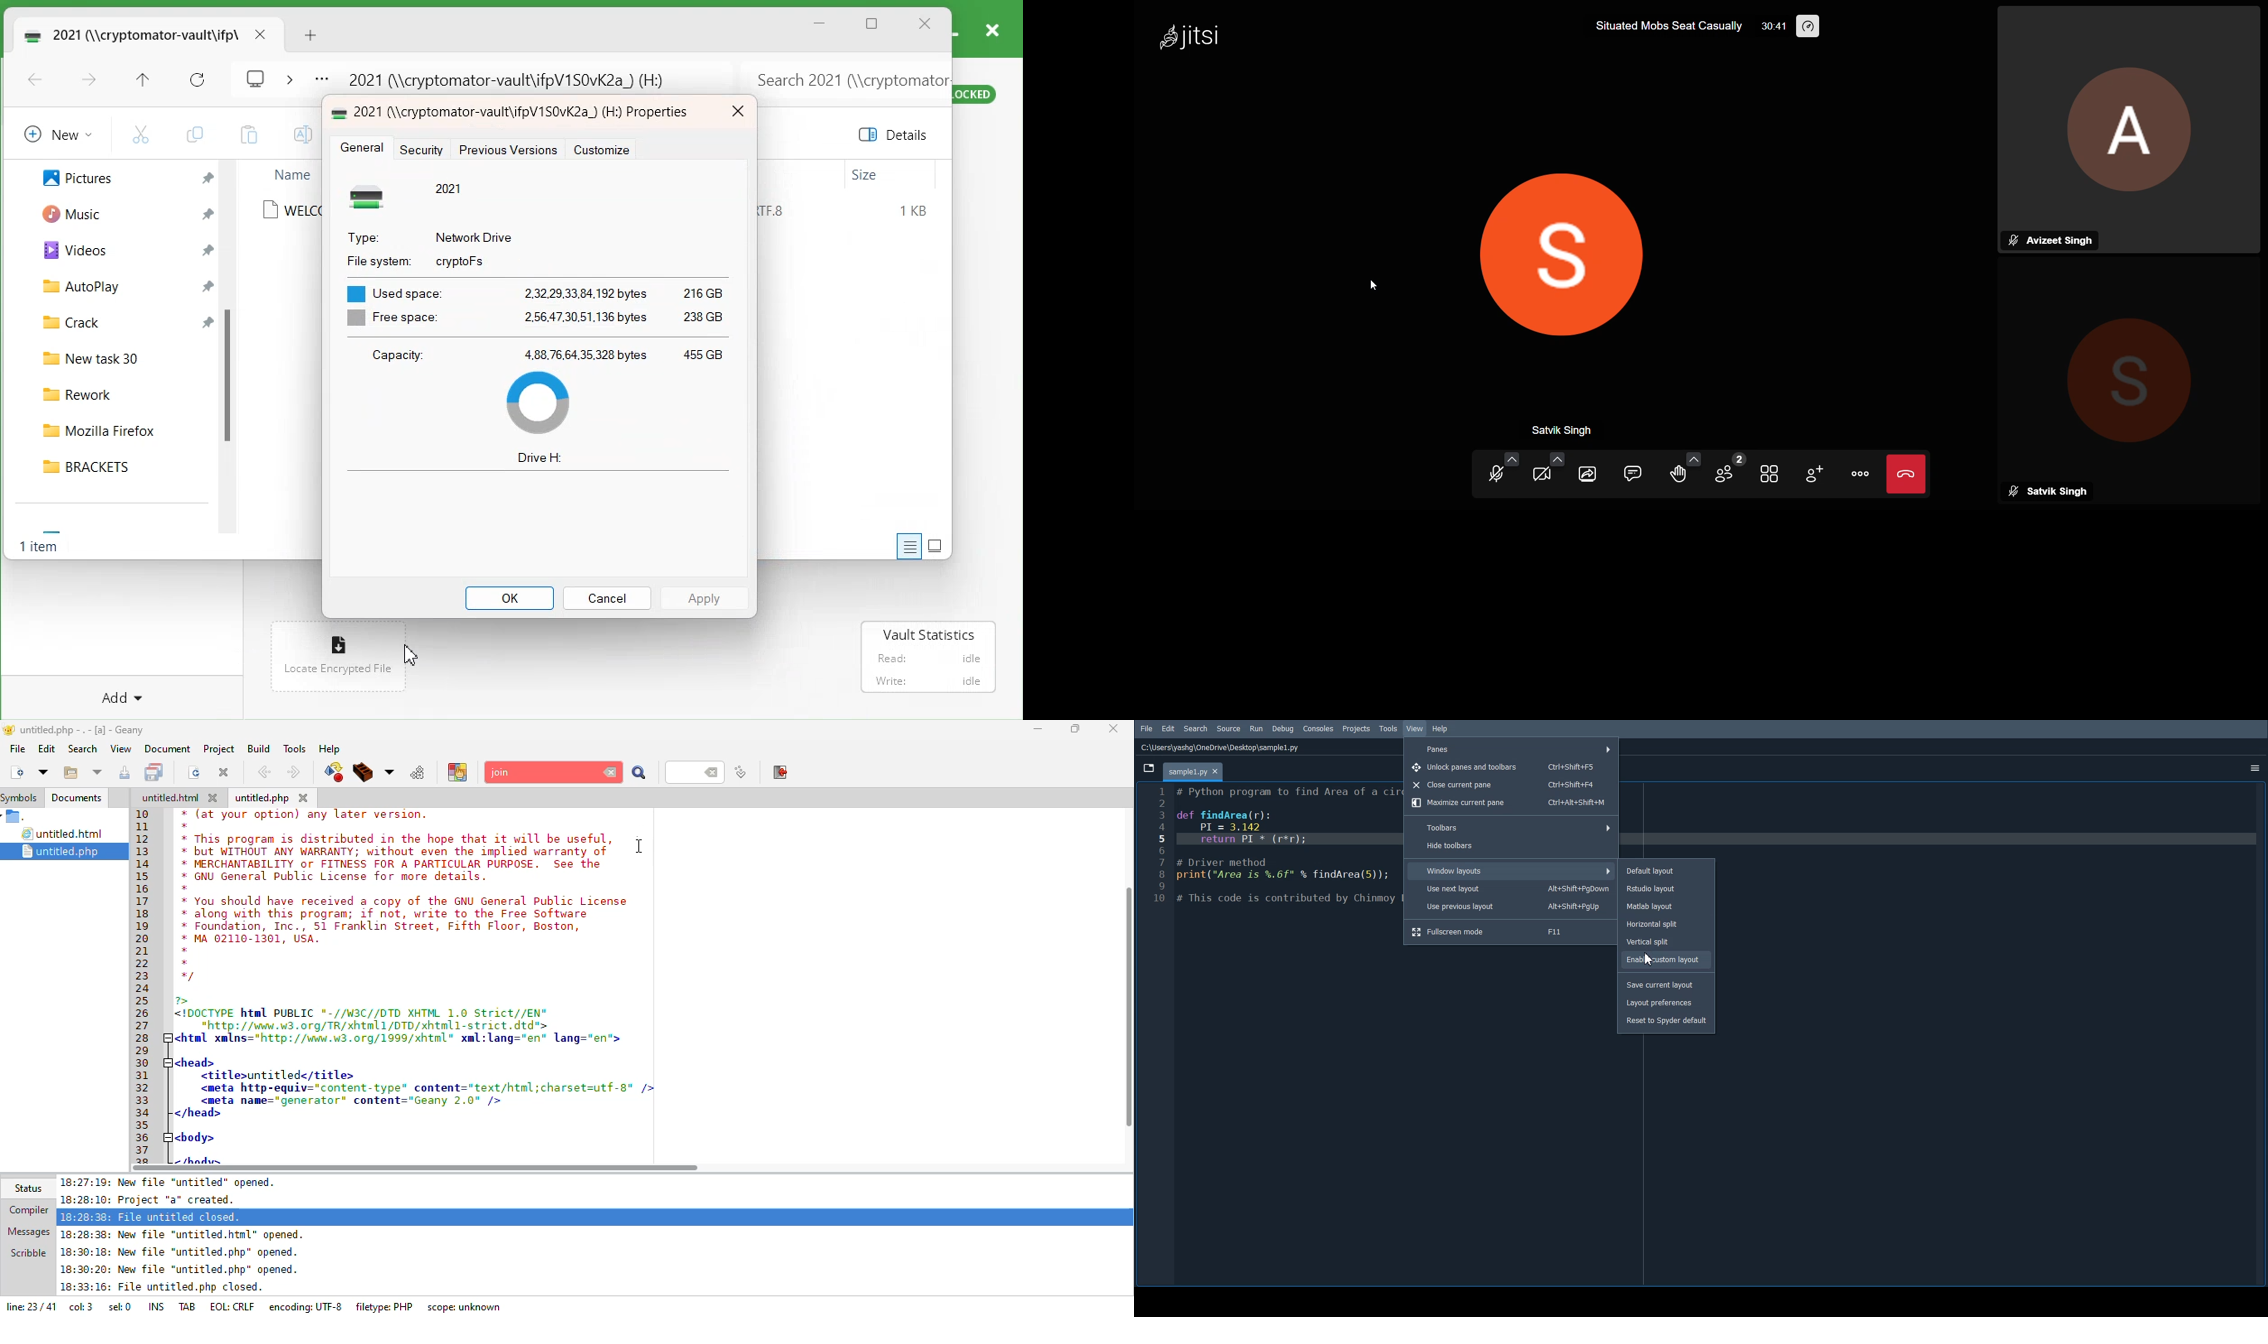  I want to click on 18:30:20: new file "untitled.php" opened., so click(180, 1272).